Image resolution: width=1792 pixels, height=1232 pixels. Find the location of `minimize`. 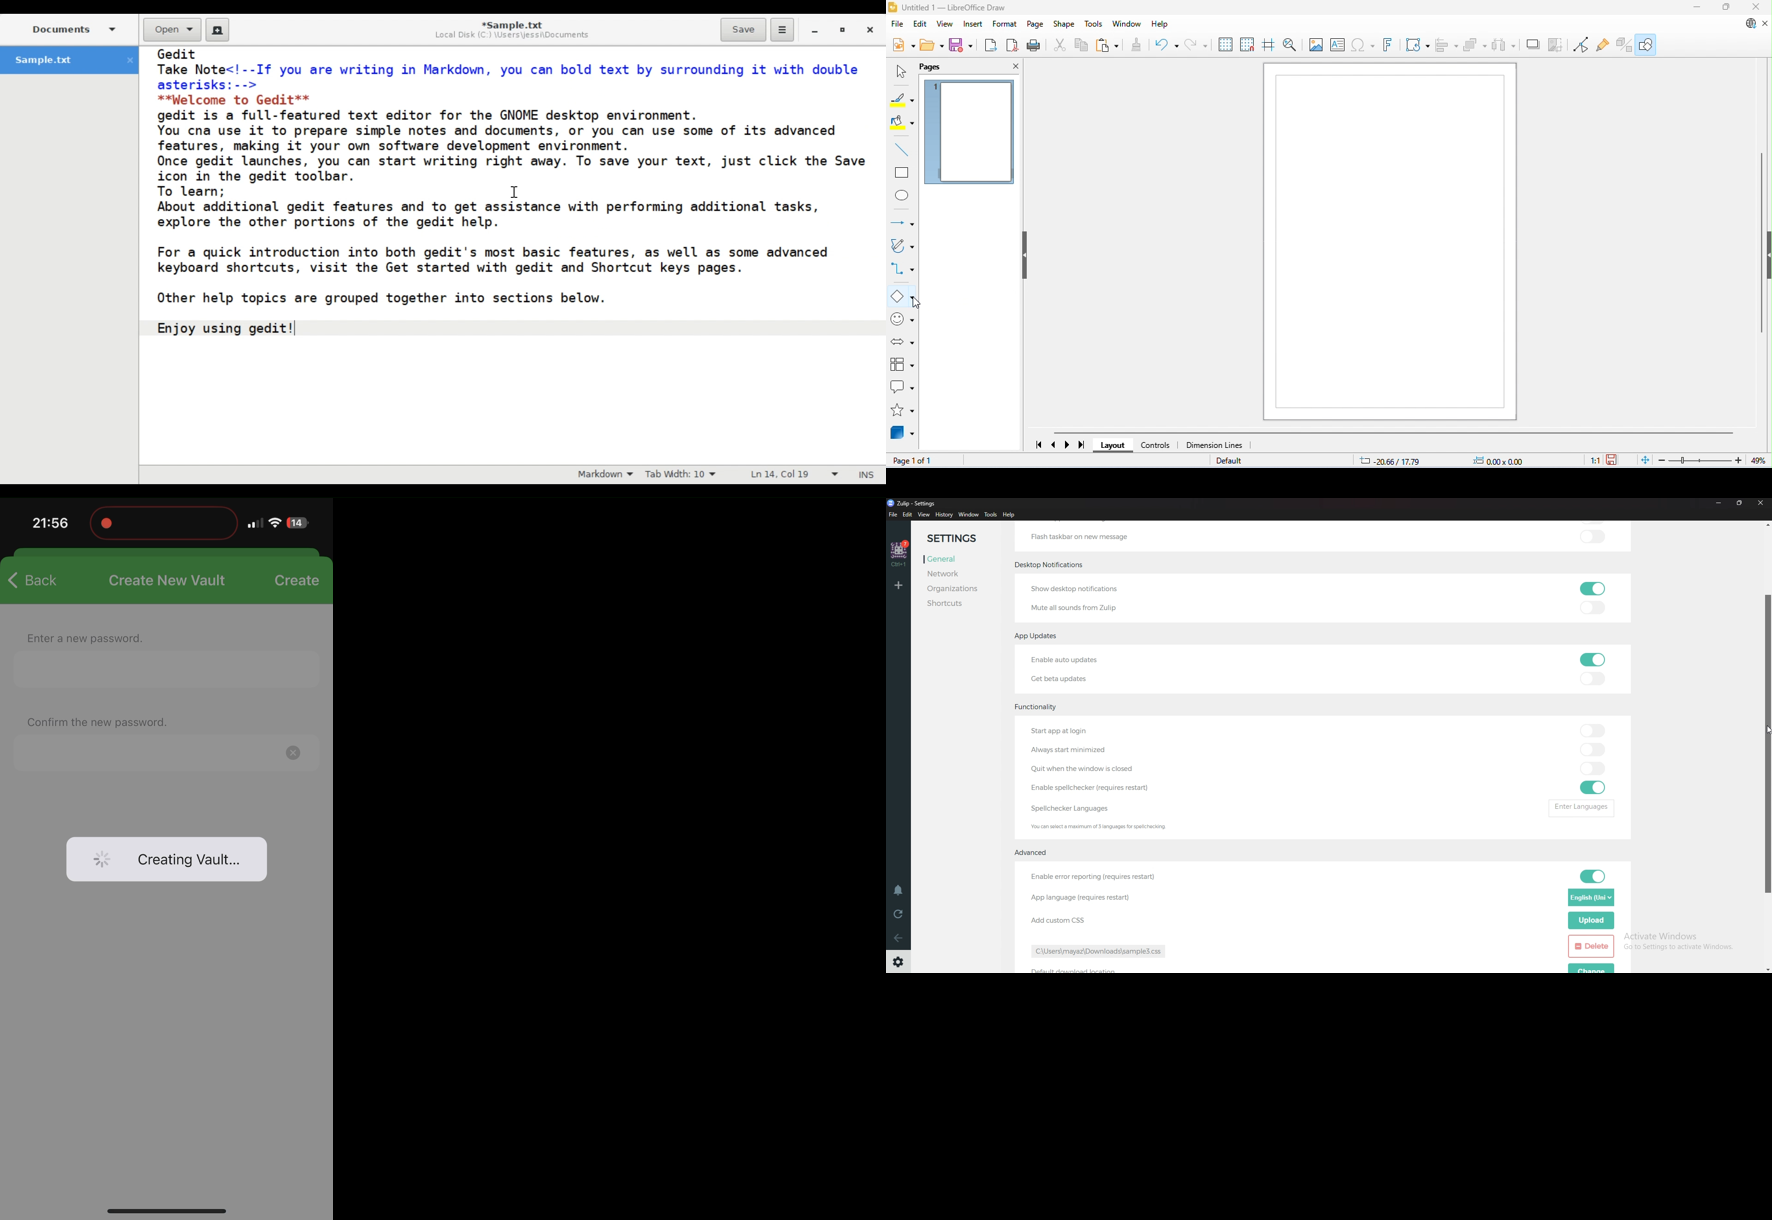

minimize is located at coordinates (1697, 8).